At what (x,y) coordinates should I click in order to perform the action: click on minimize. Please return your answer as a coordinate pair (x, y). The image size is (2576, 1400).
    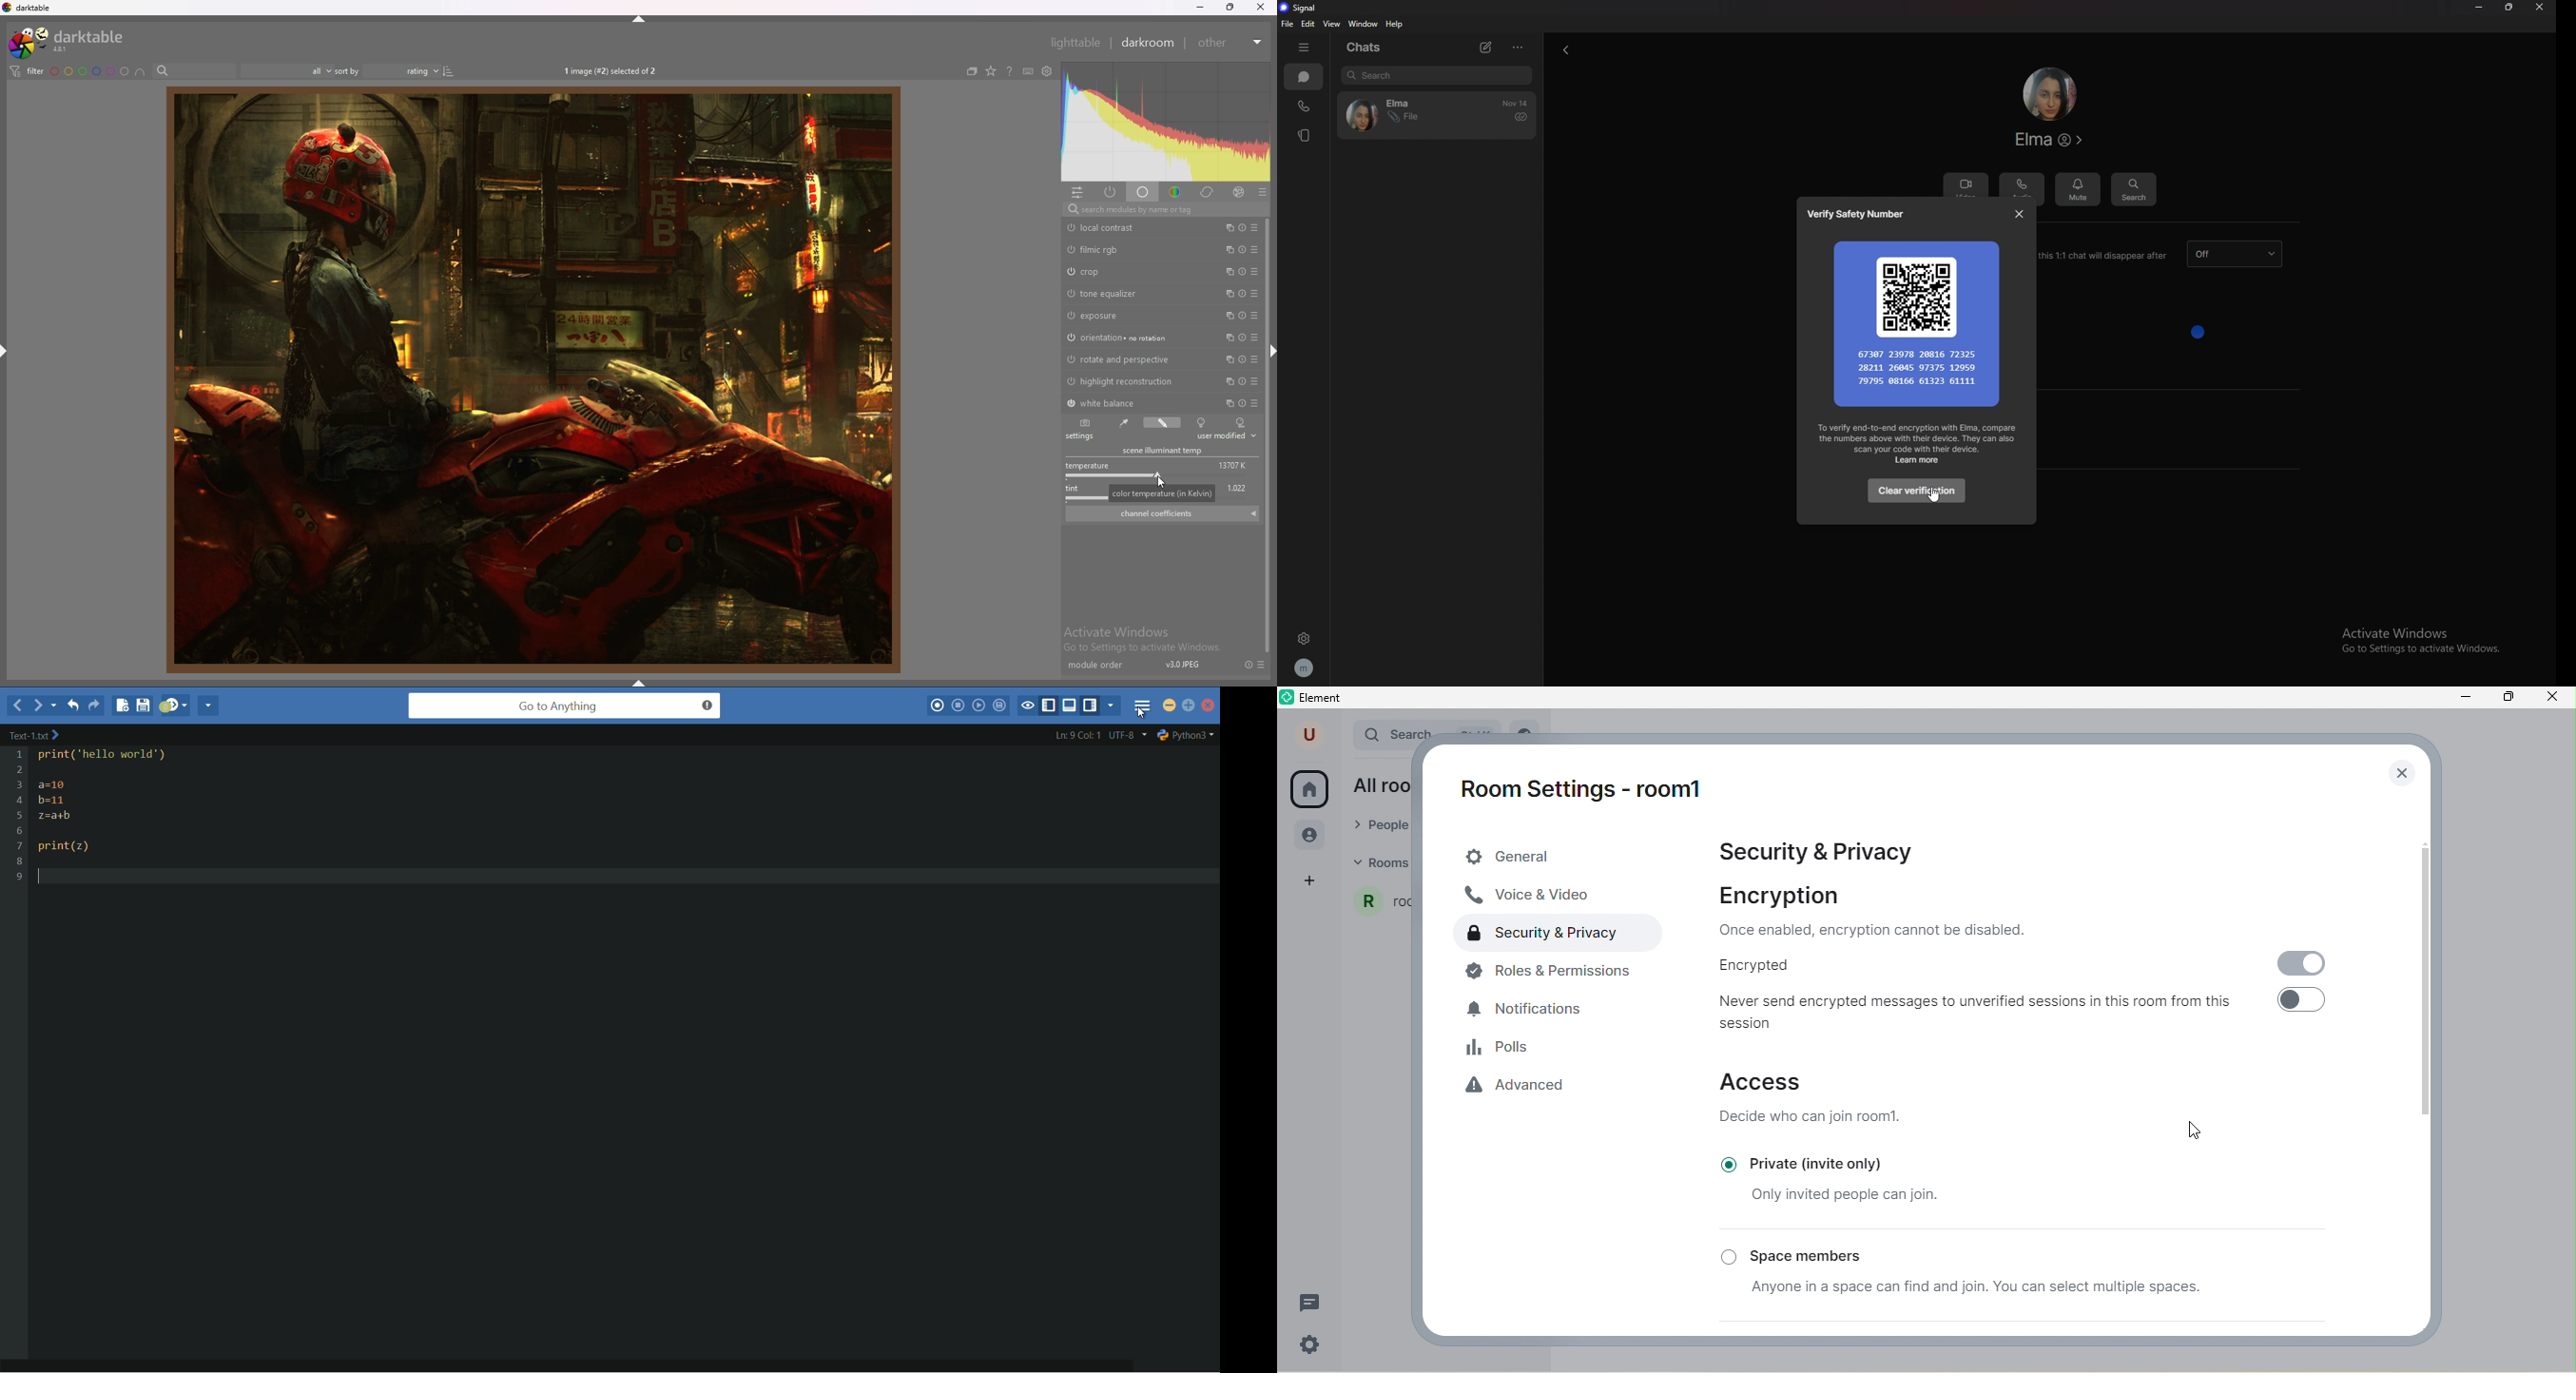
    Looking at the image, I should click on (2465, 699).